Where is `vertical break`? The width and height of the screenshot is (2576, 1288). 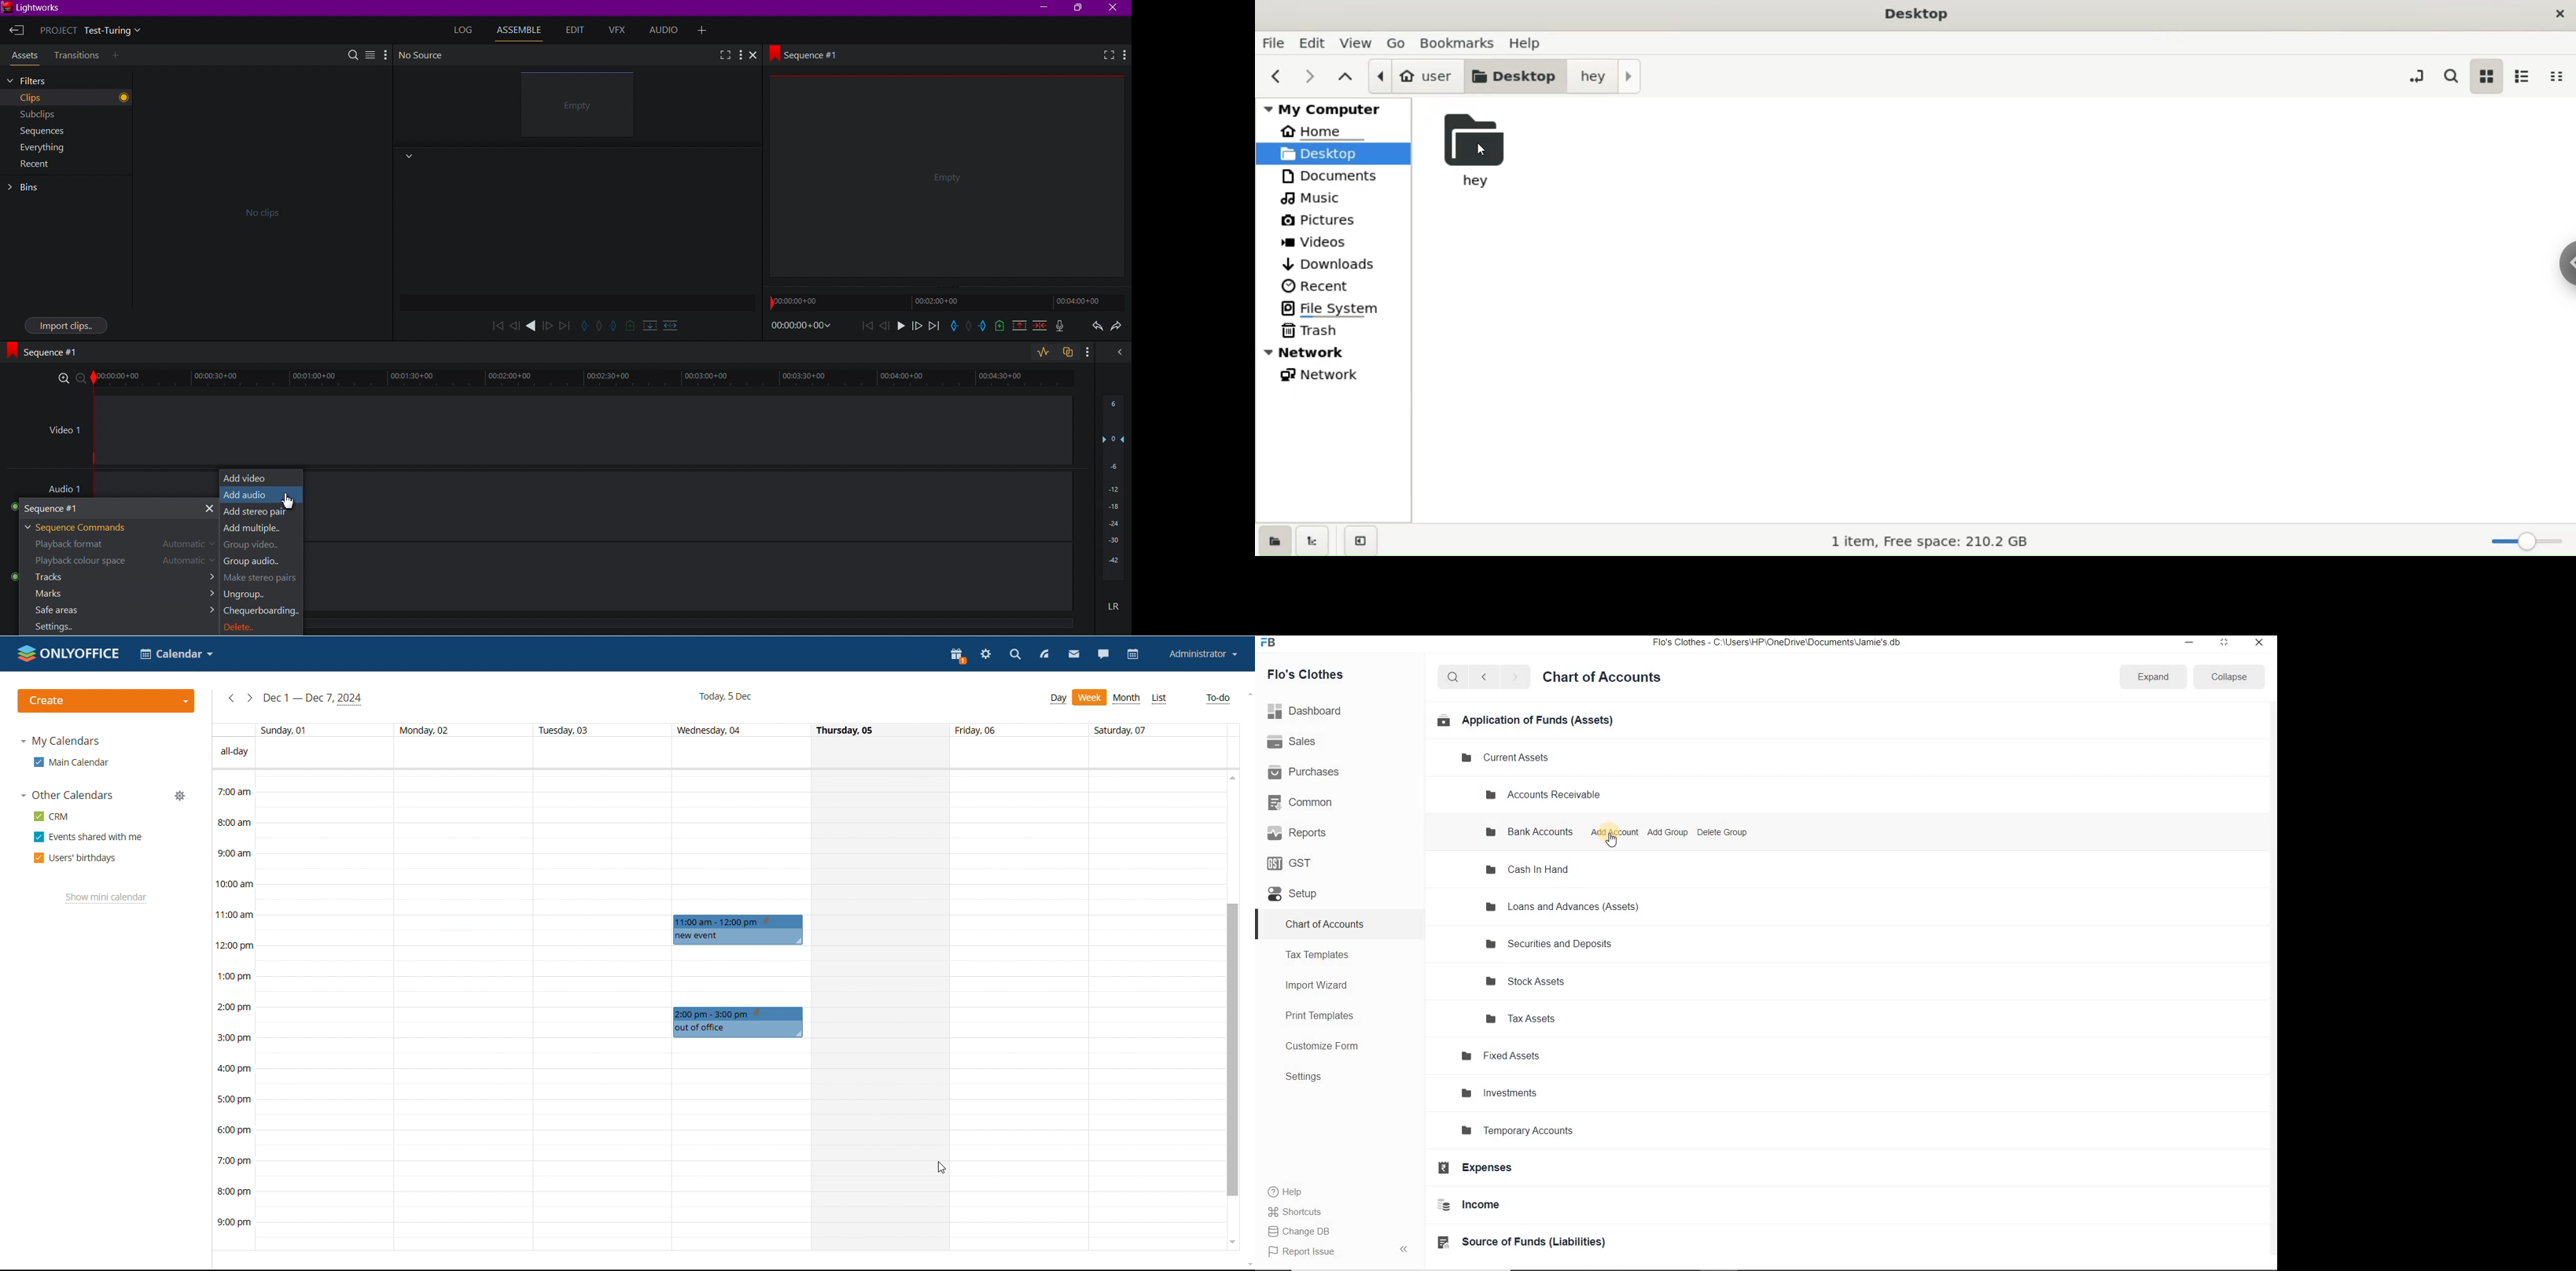 vertical break is located at coordinates (647, 325).